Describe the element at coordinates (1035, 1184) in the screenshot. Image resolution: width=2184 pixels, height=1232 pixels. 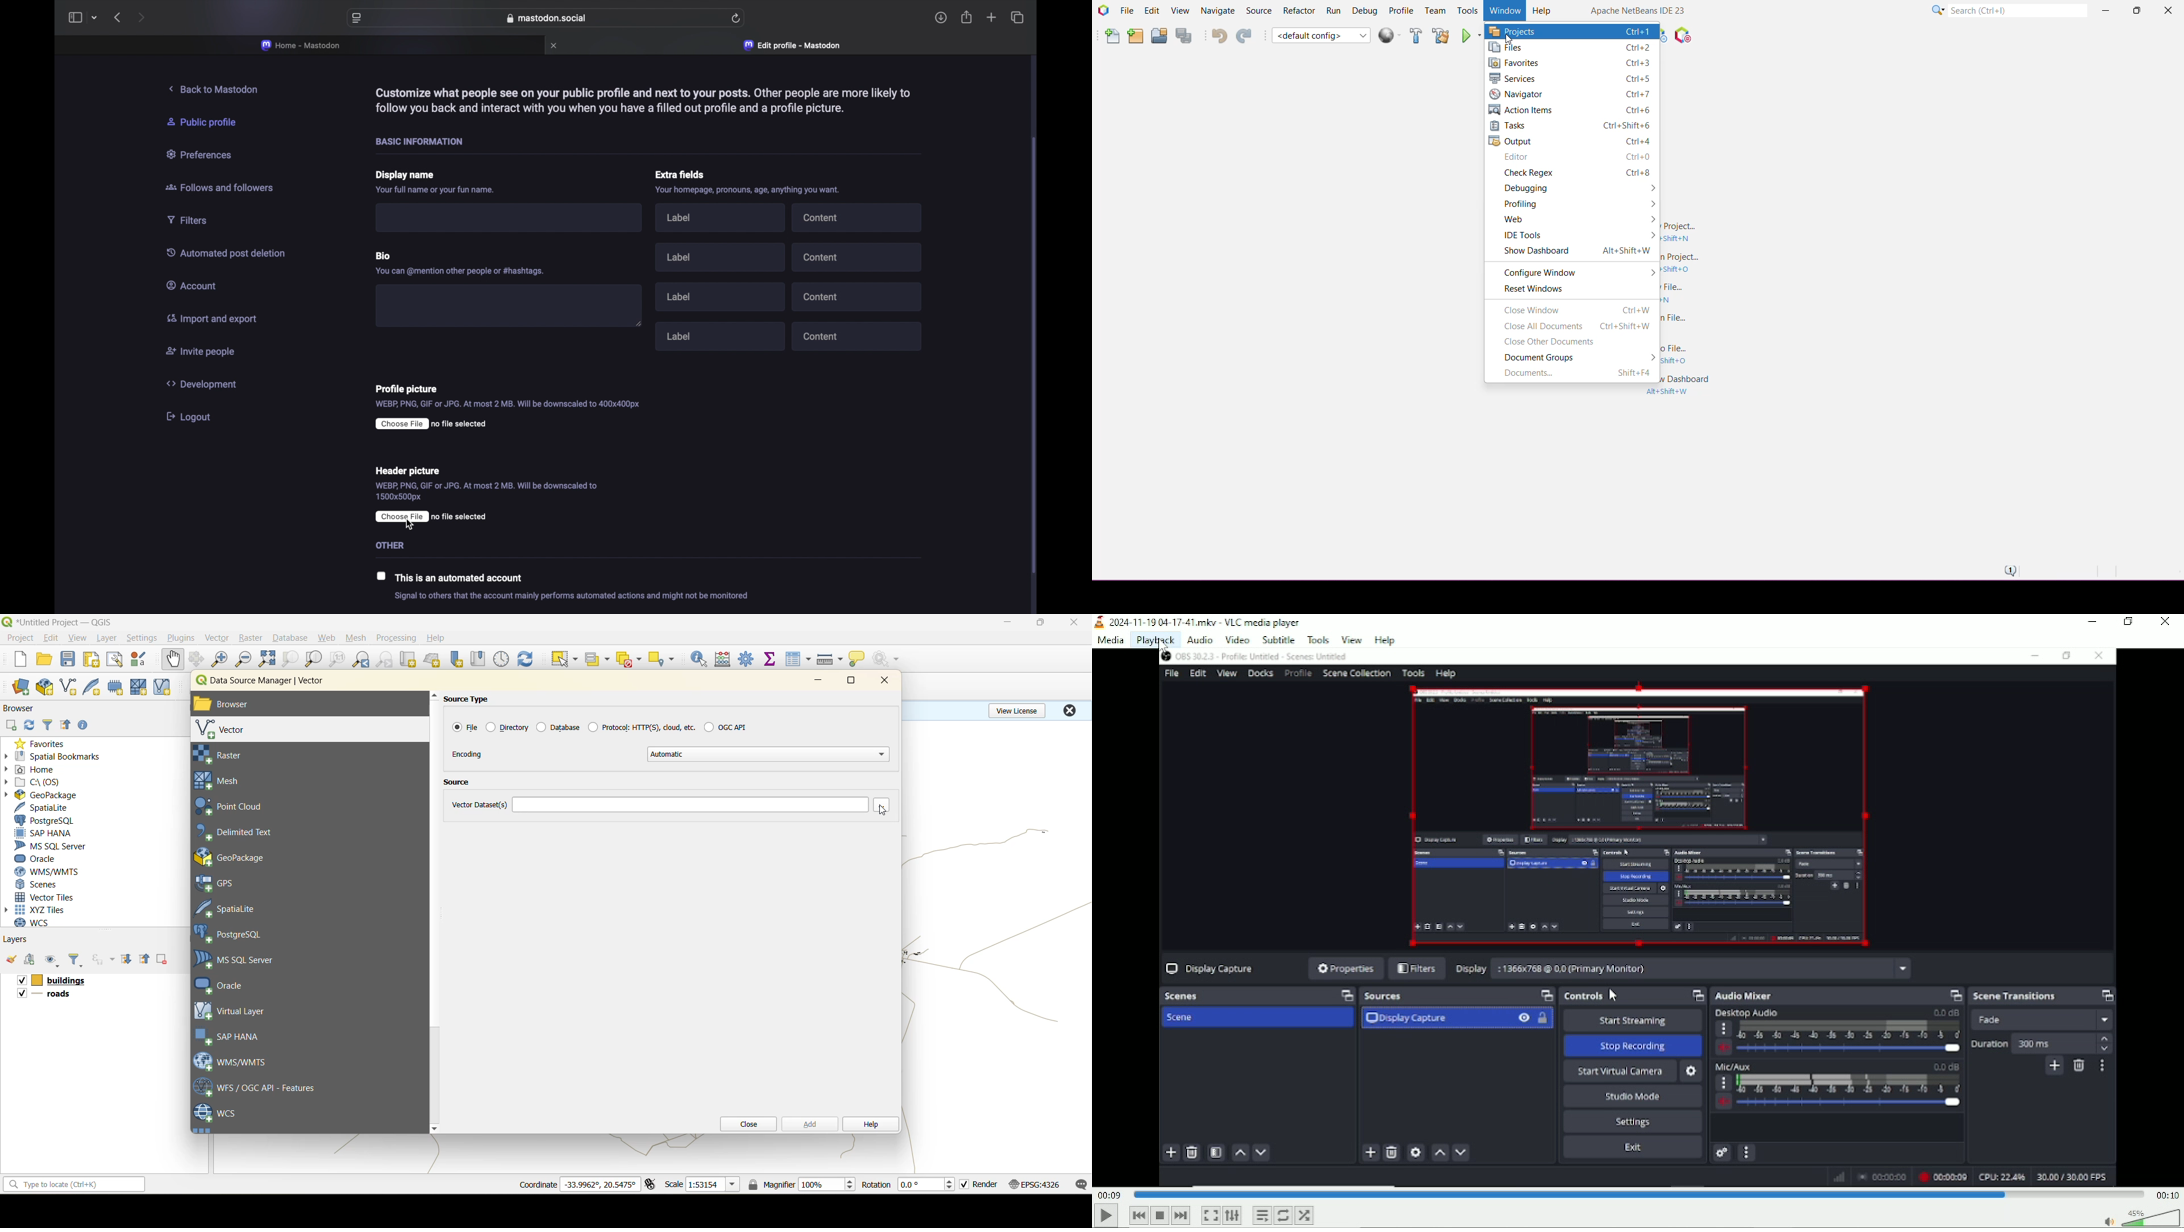
I see `crs` at that location.